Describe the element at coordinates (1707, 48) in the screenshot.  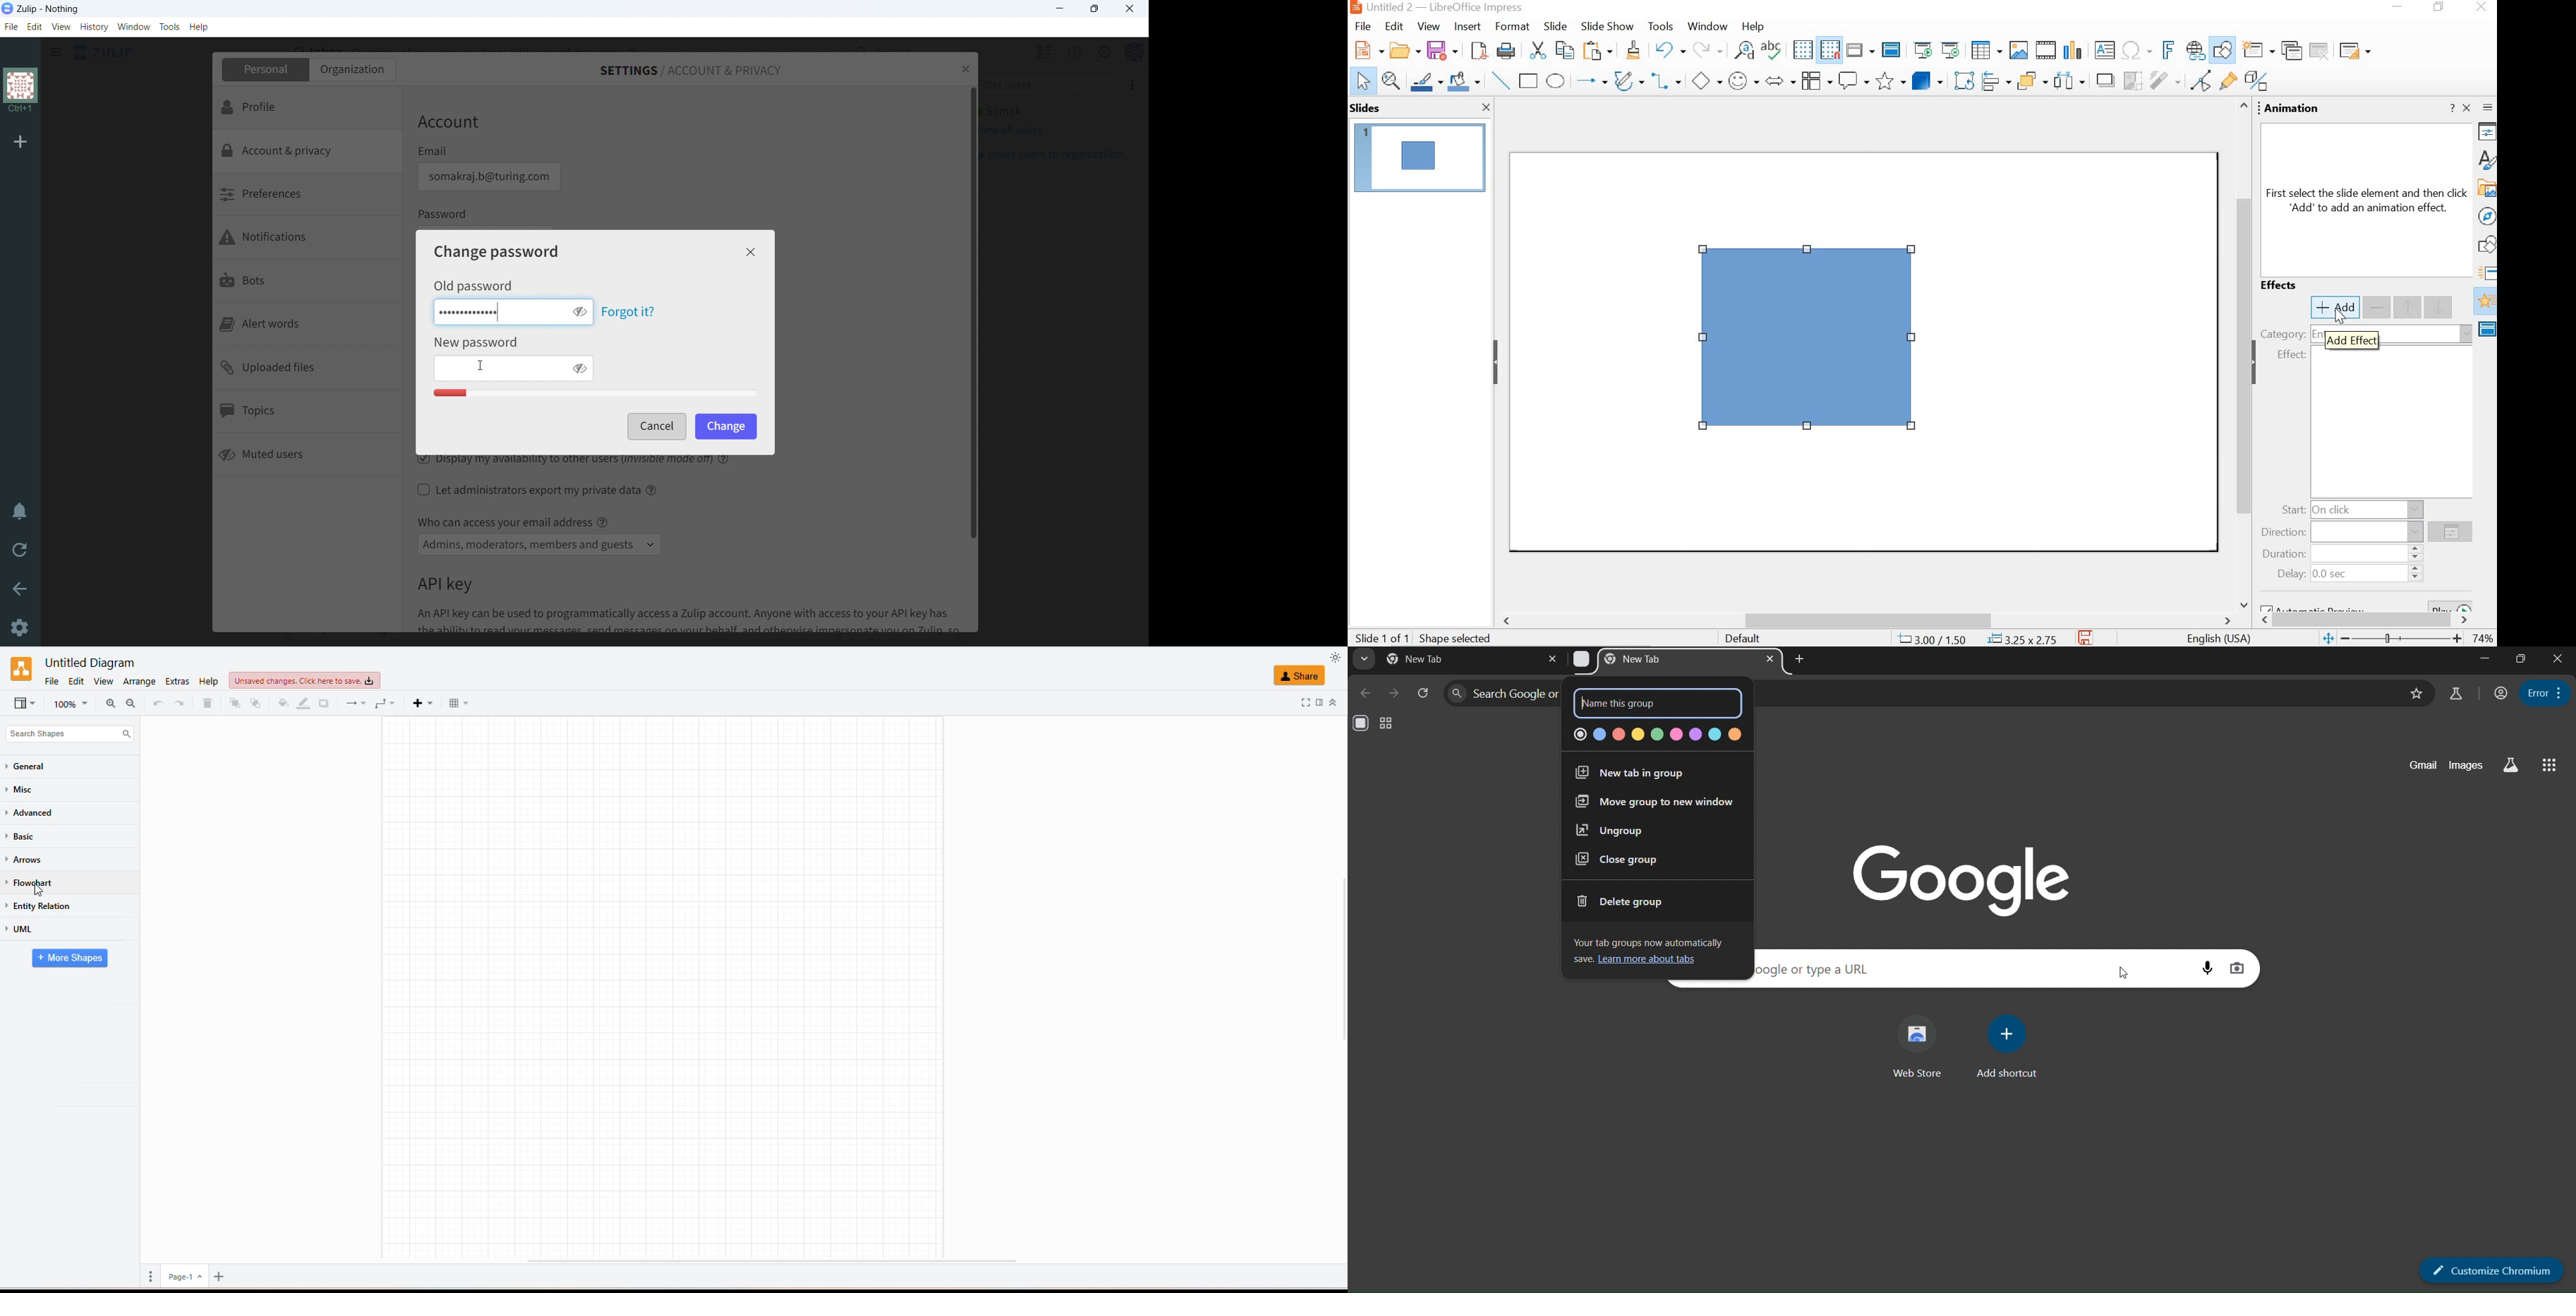
I see `redo` at that location.